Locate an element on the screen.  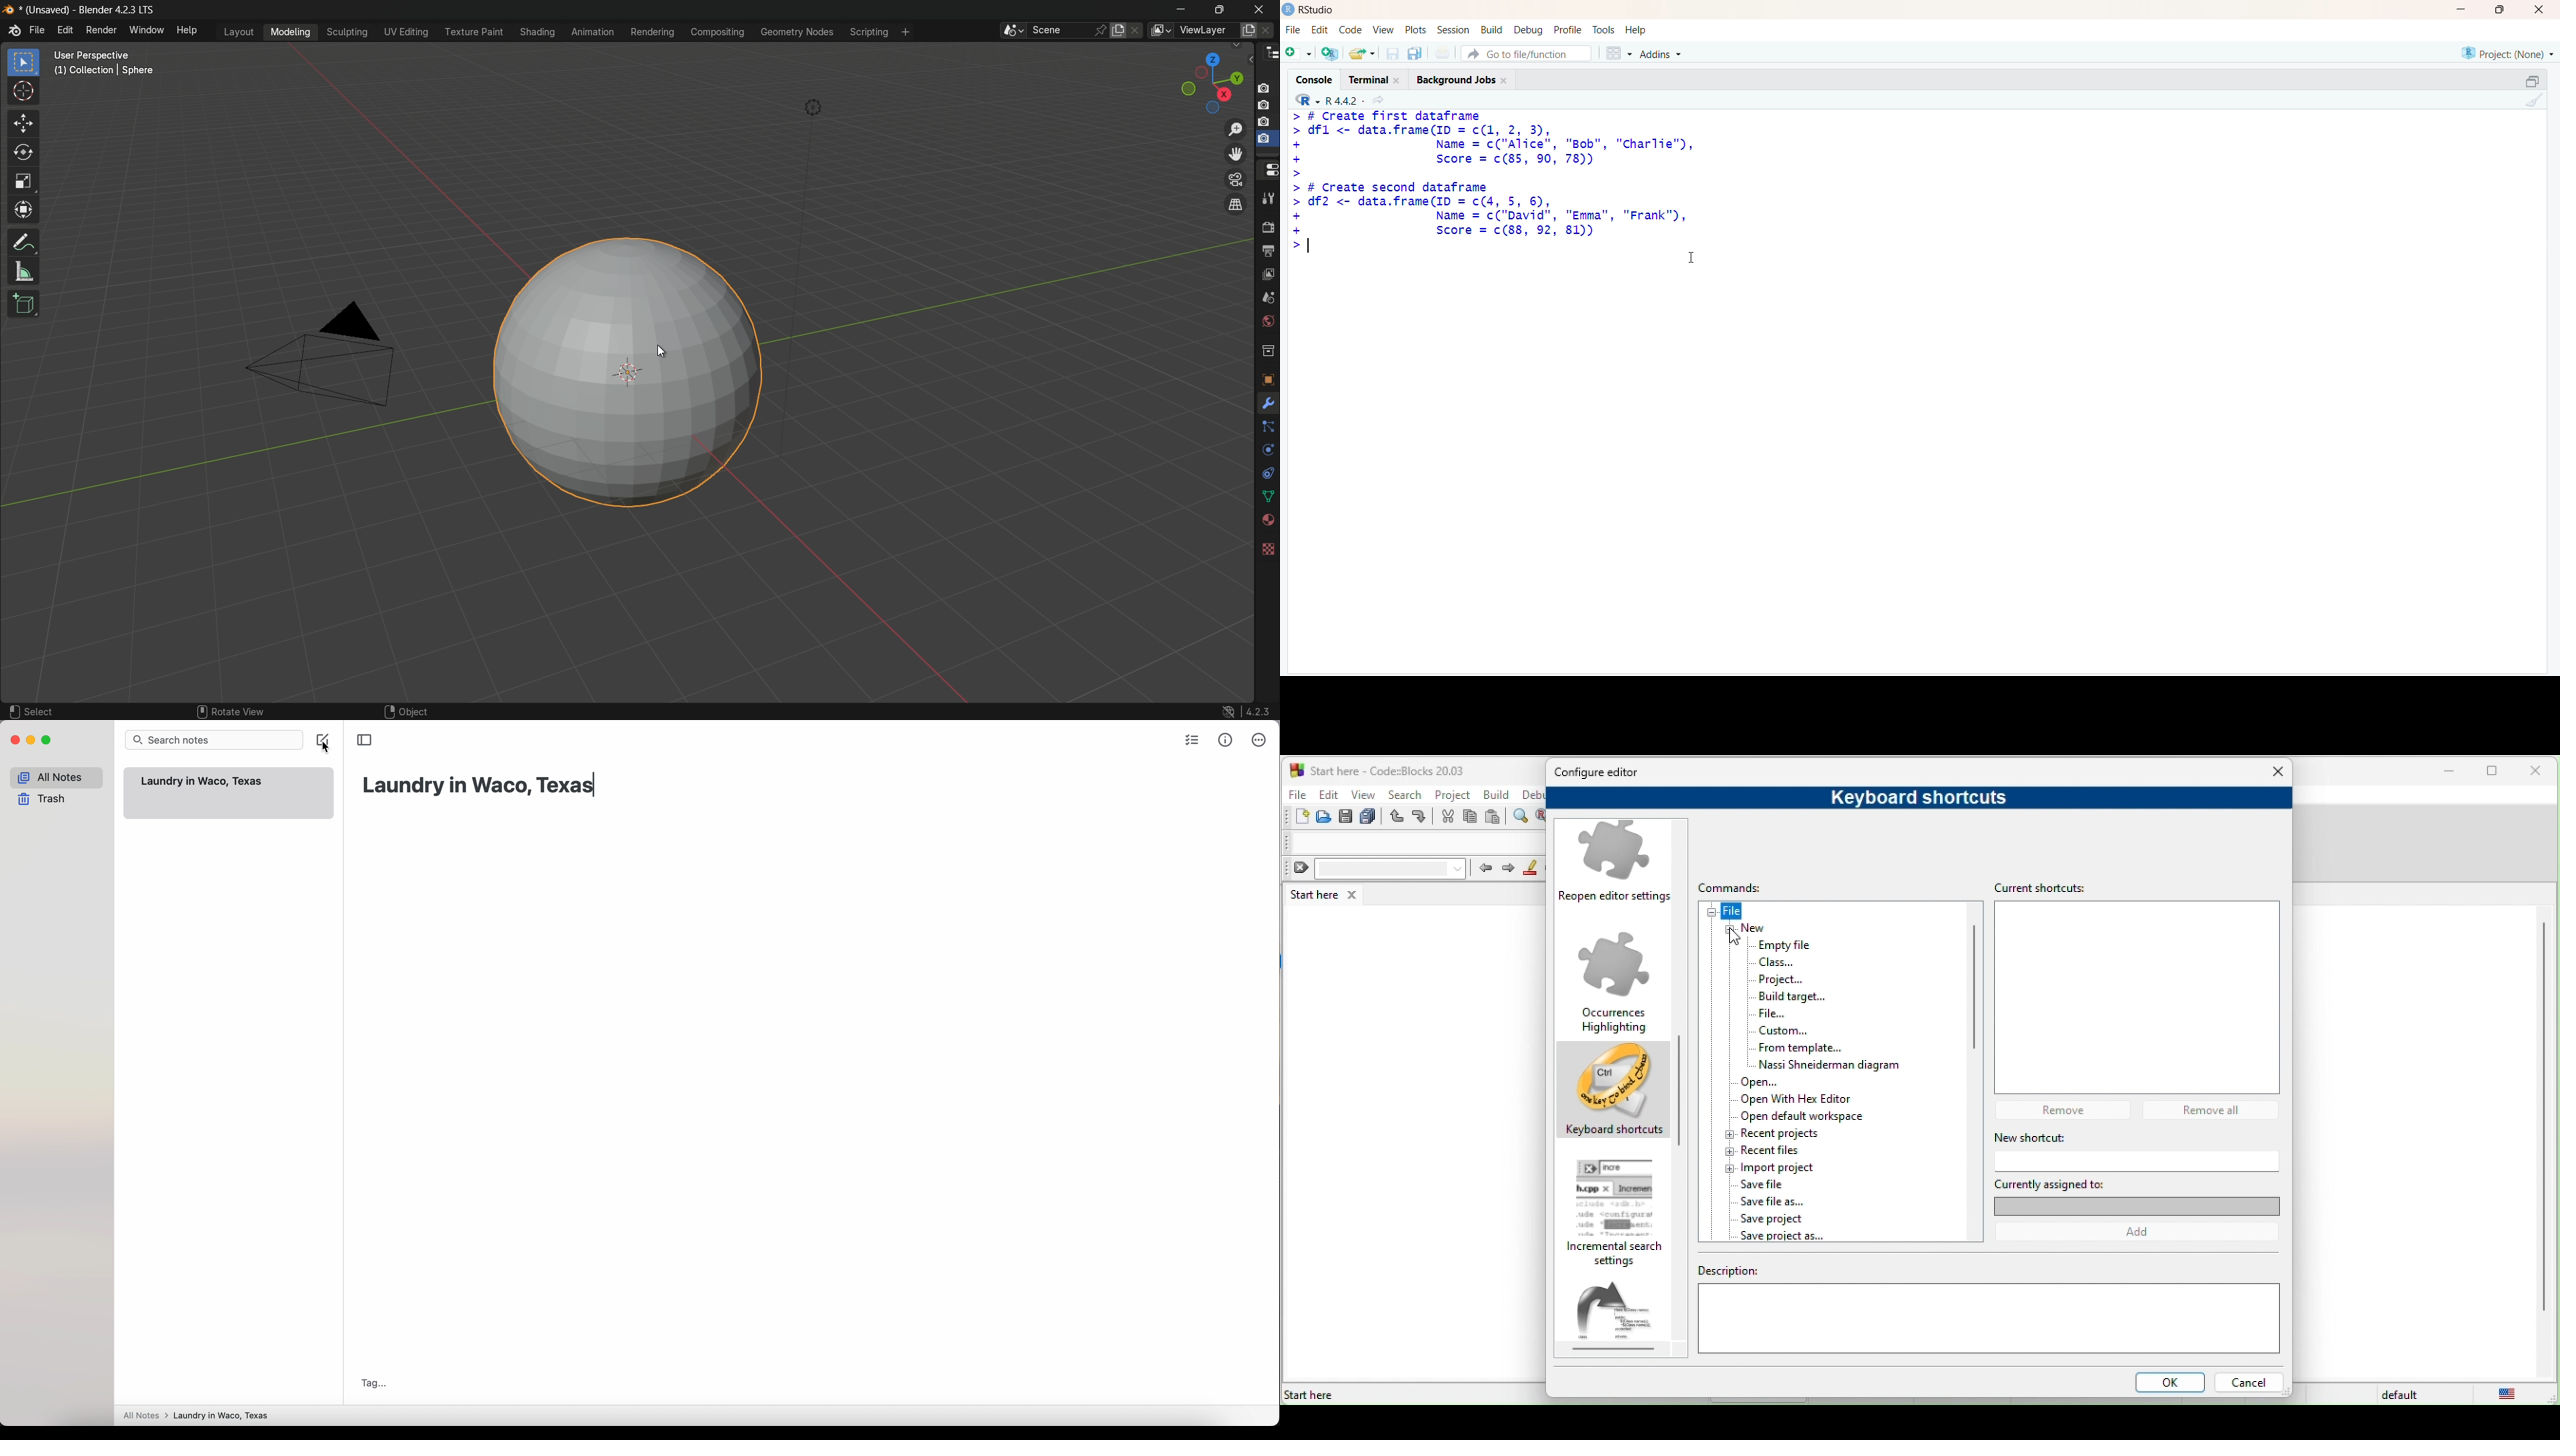
new is located at coordinates (1754, 928).